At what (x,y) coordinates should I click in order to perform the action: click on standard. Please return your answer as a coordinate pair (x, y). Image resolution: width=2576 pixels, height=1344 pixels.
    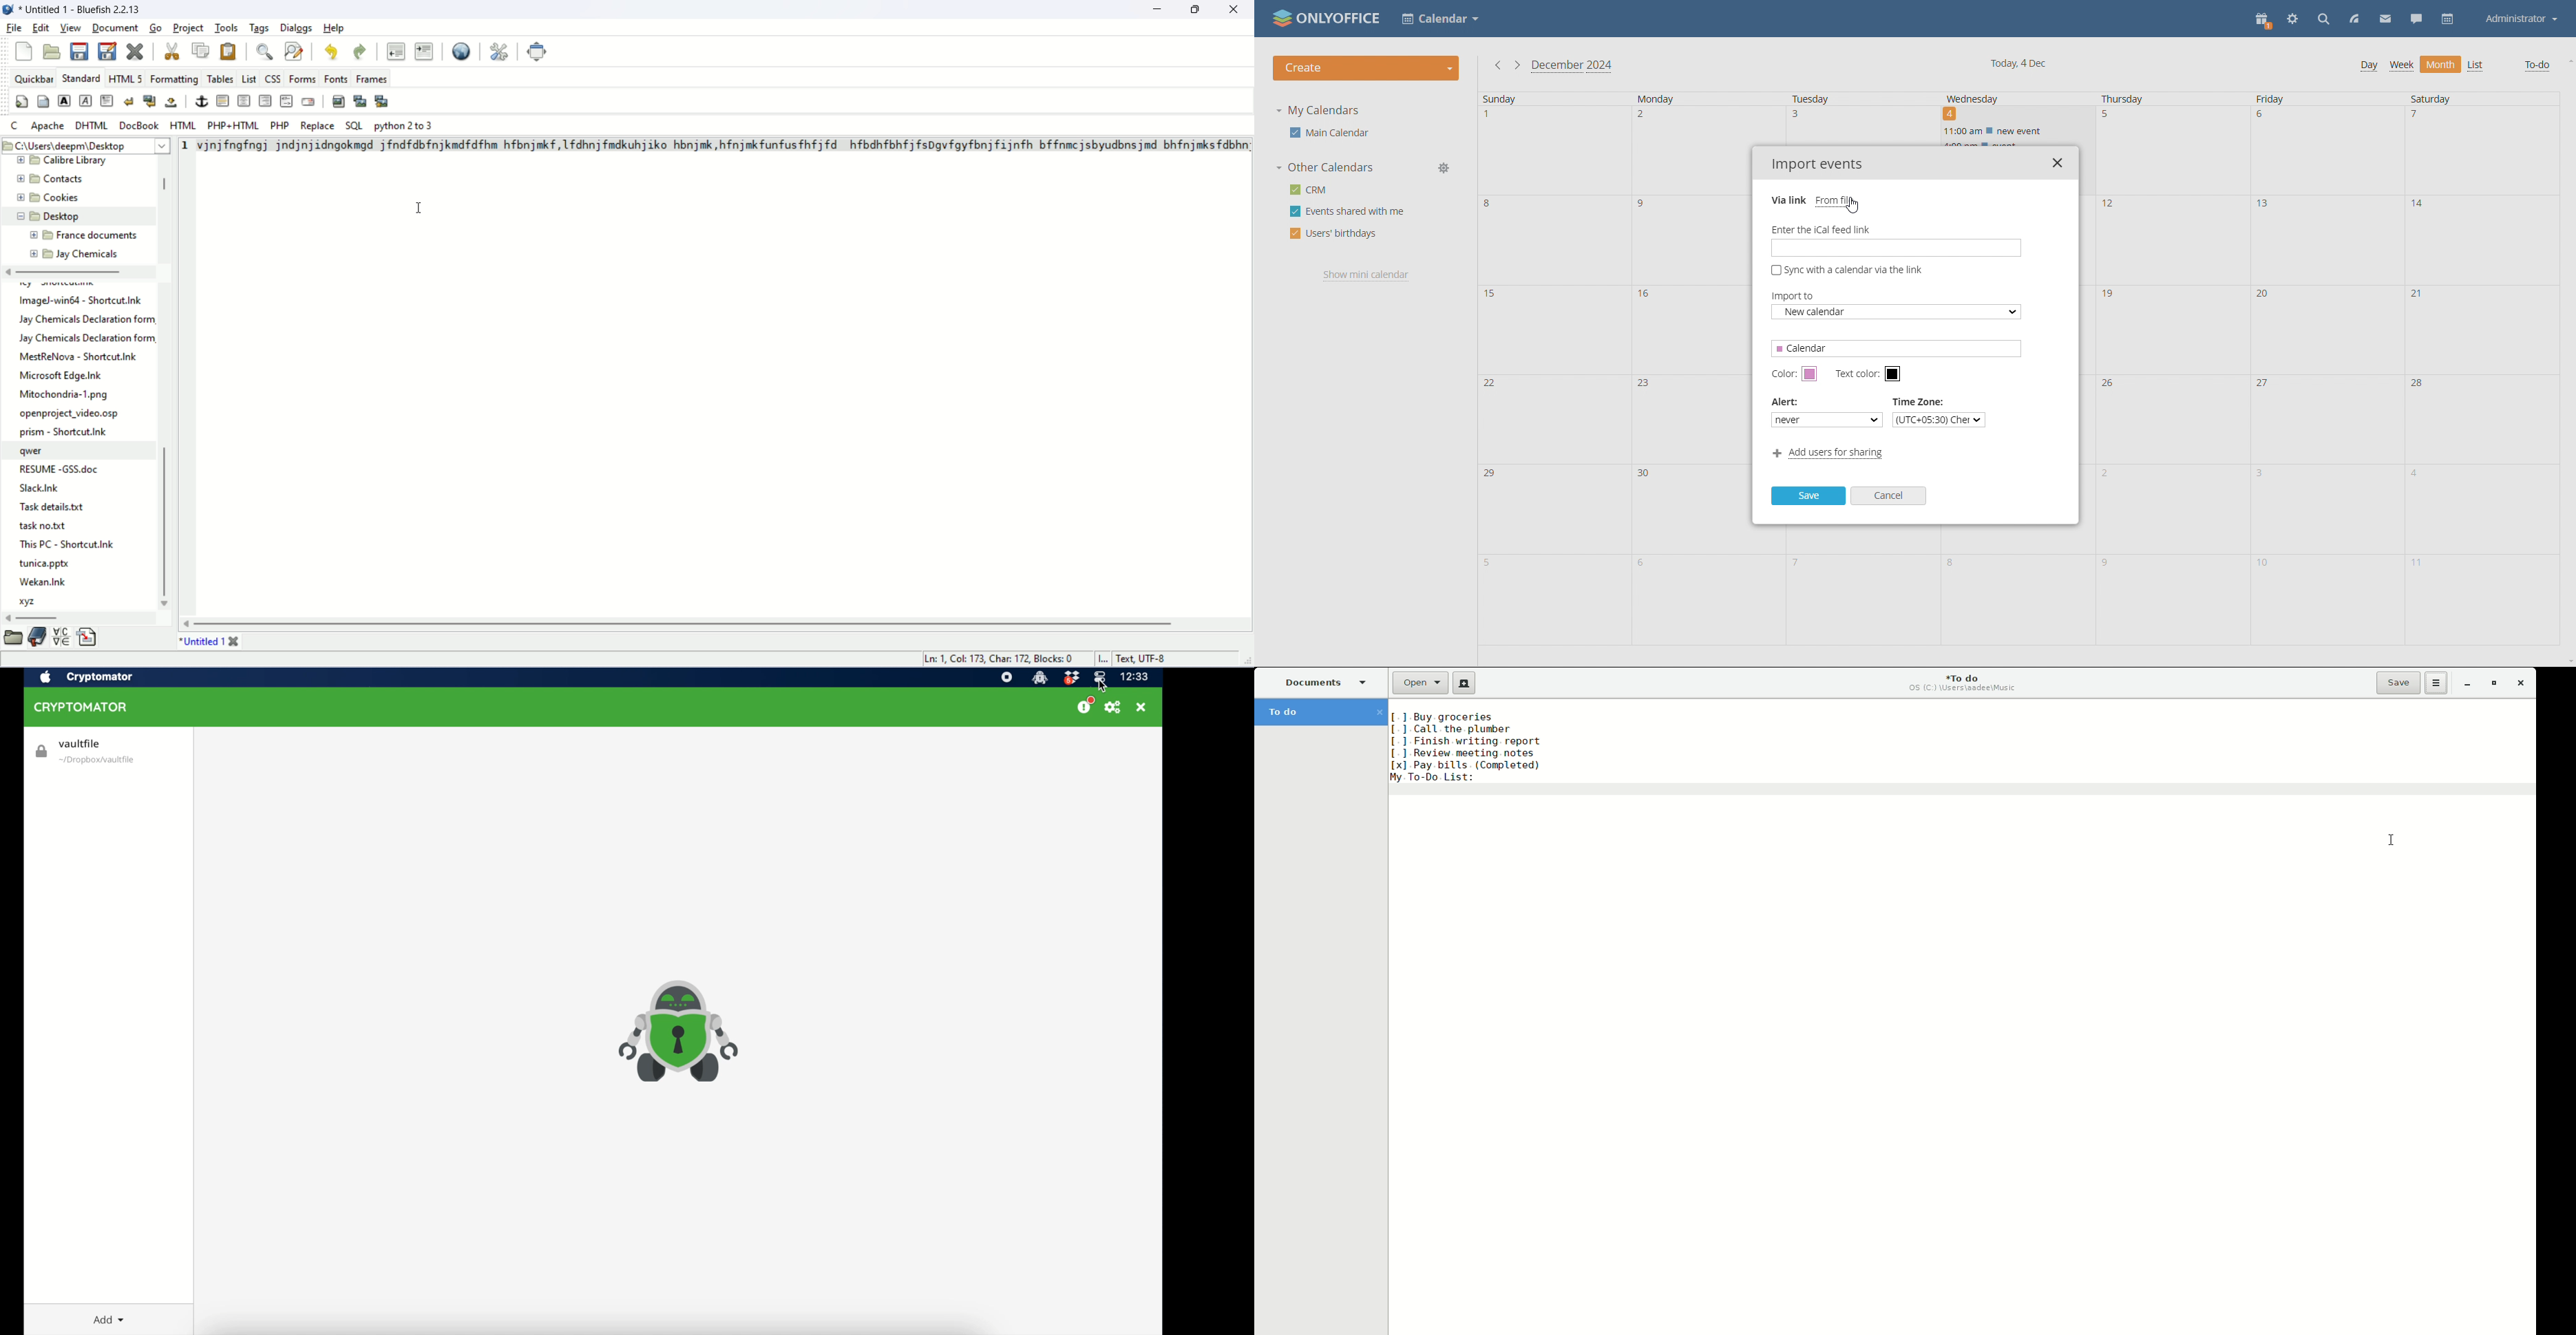
    Looking at the image, I should click on (78, 78).